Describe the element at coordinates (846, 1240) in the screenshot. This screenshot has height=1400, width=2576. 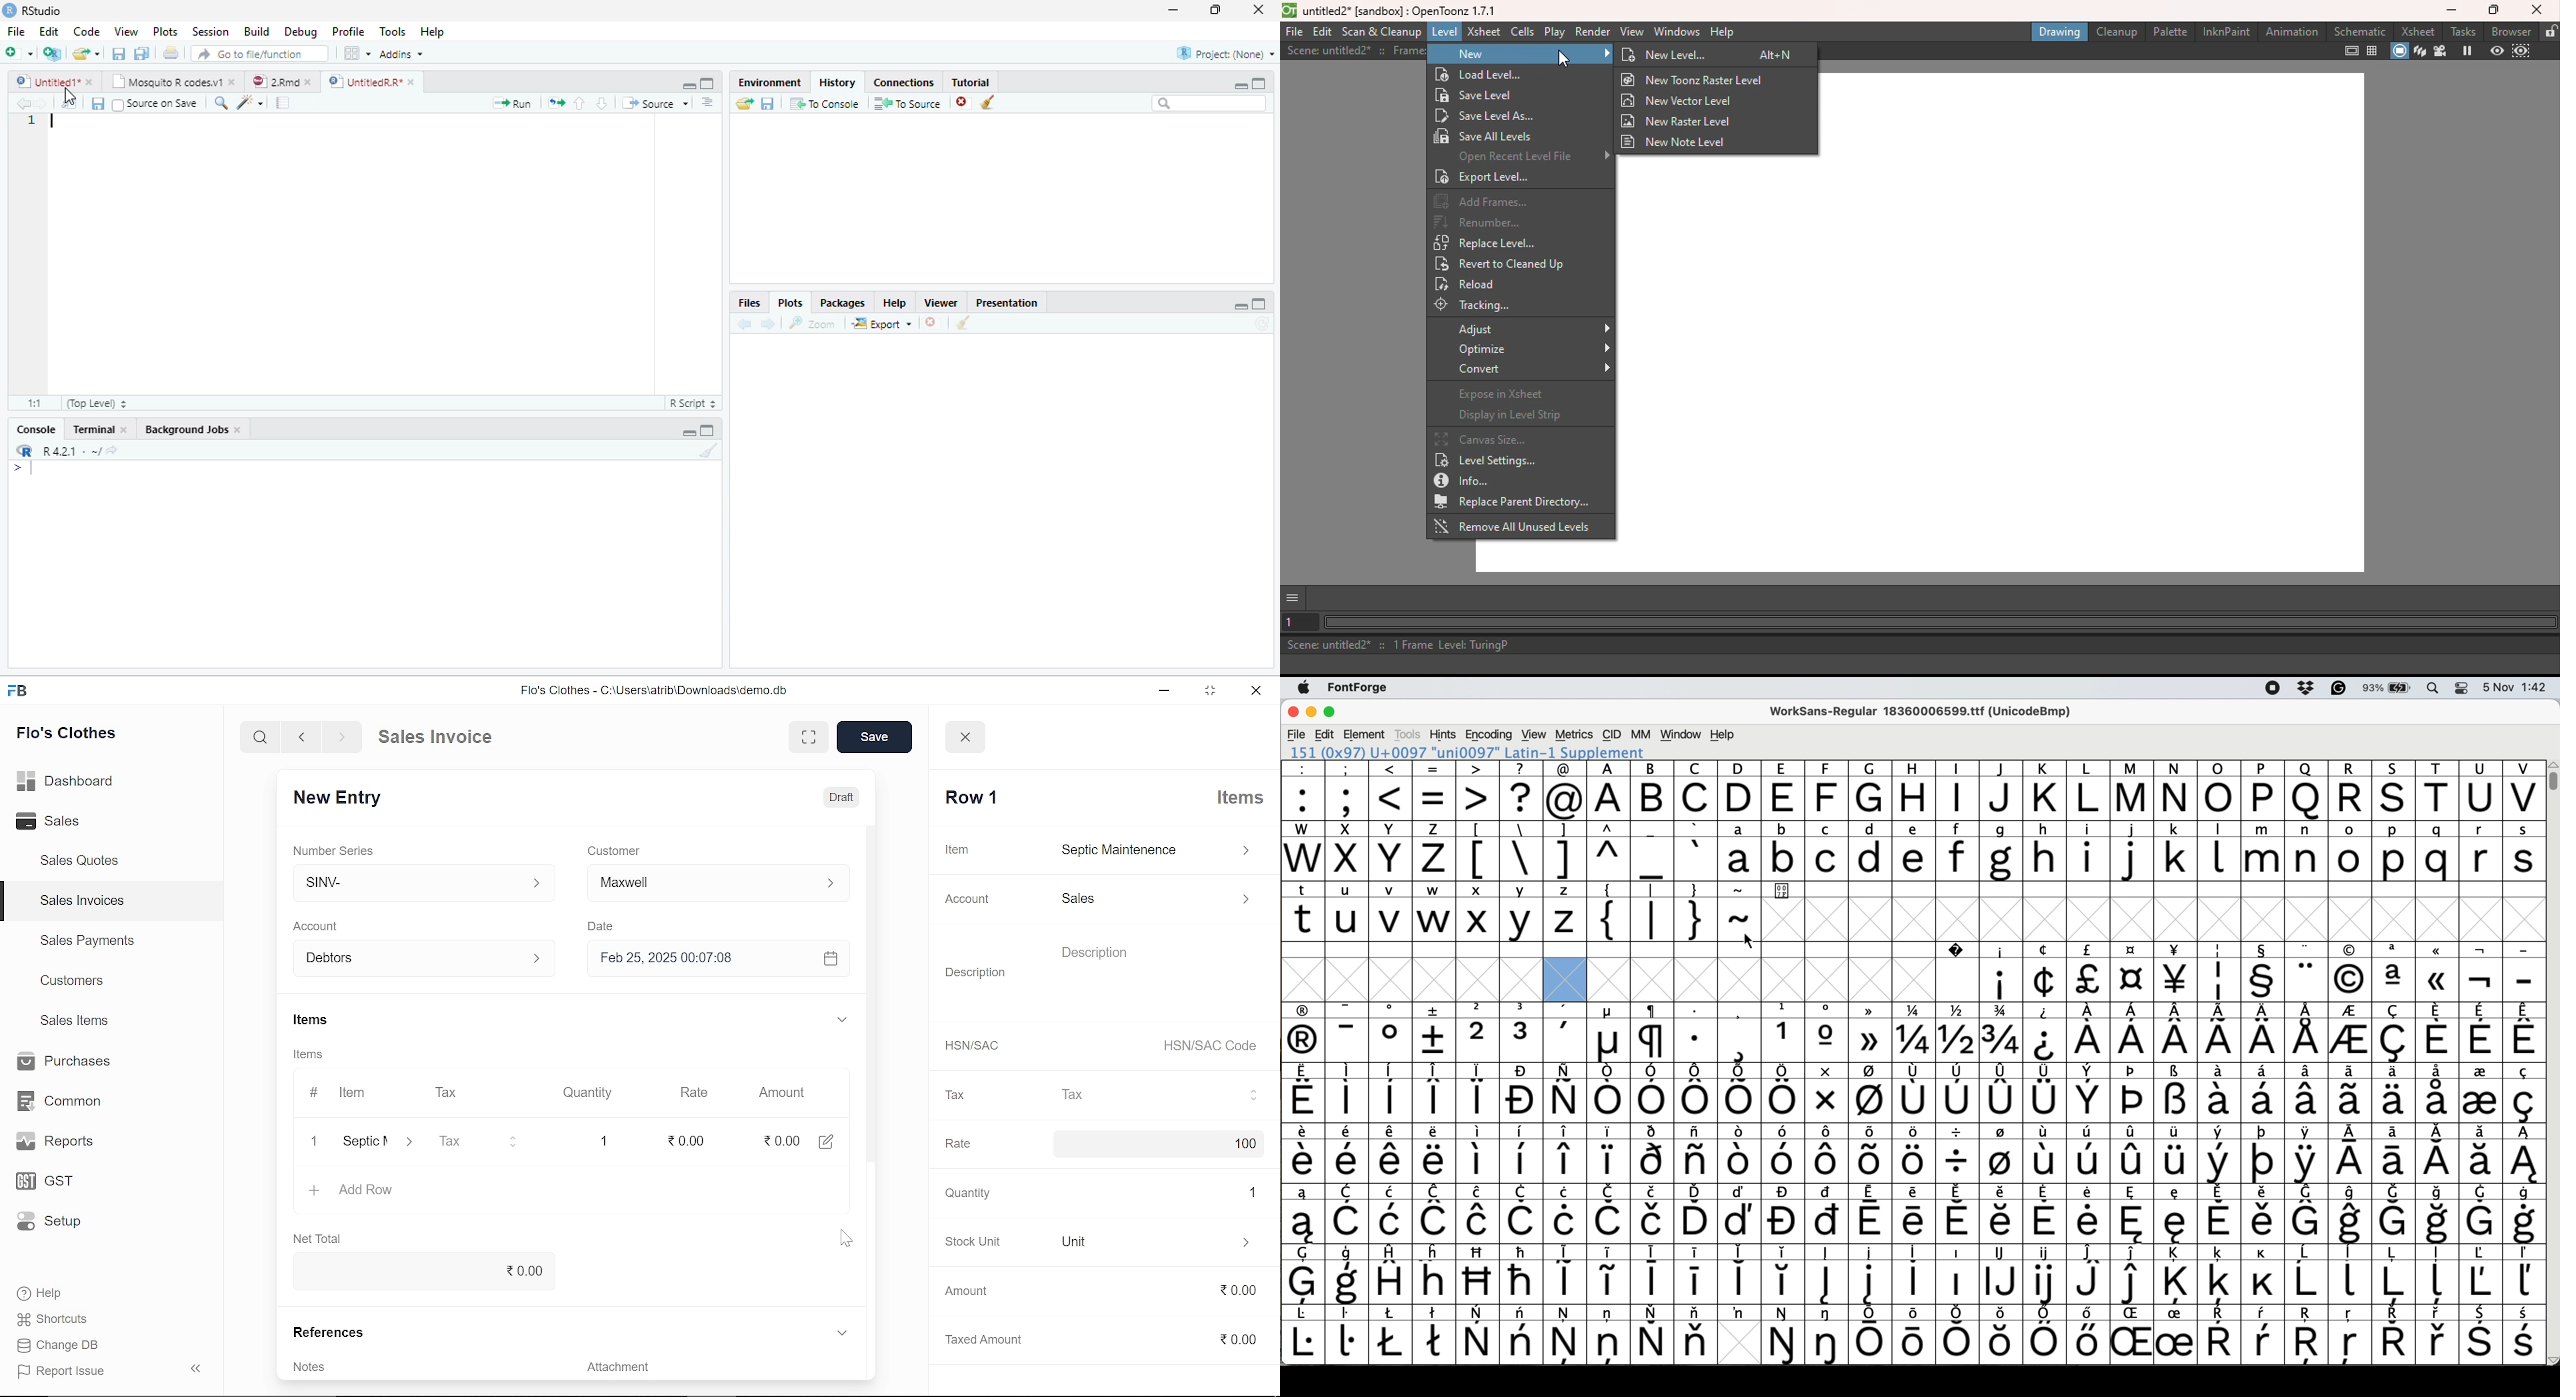
I see `cursor` at that location.